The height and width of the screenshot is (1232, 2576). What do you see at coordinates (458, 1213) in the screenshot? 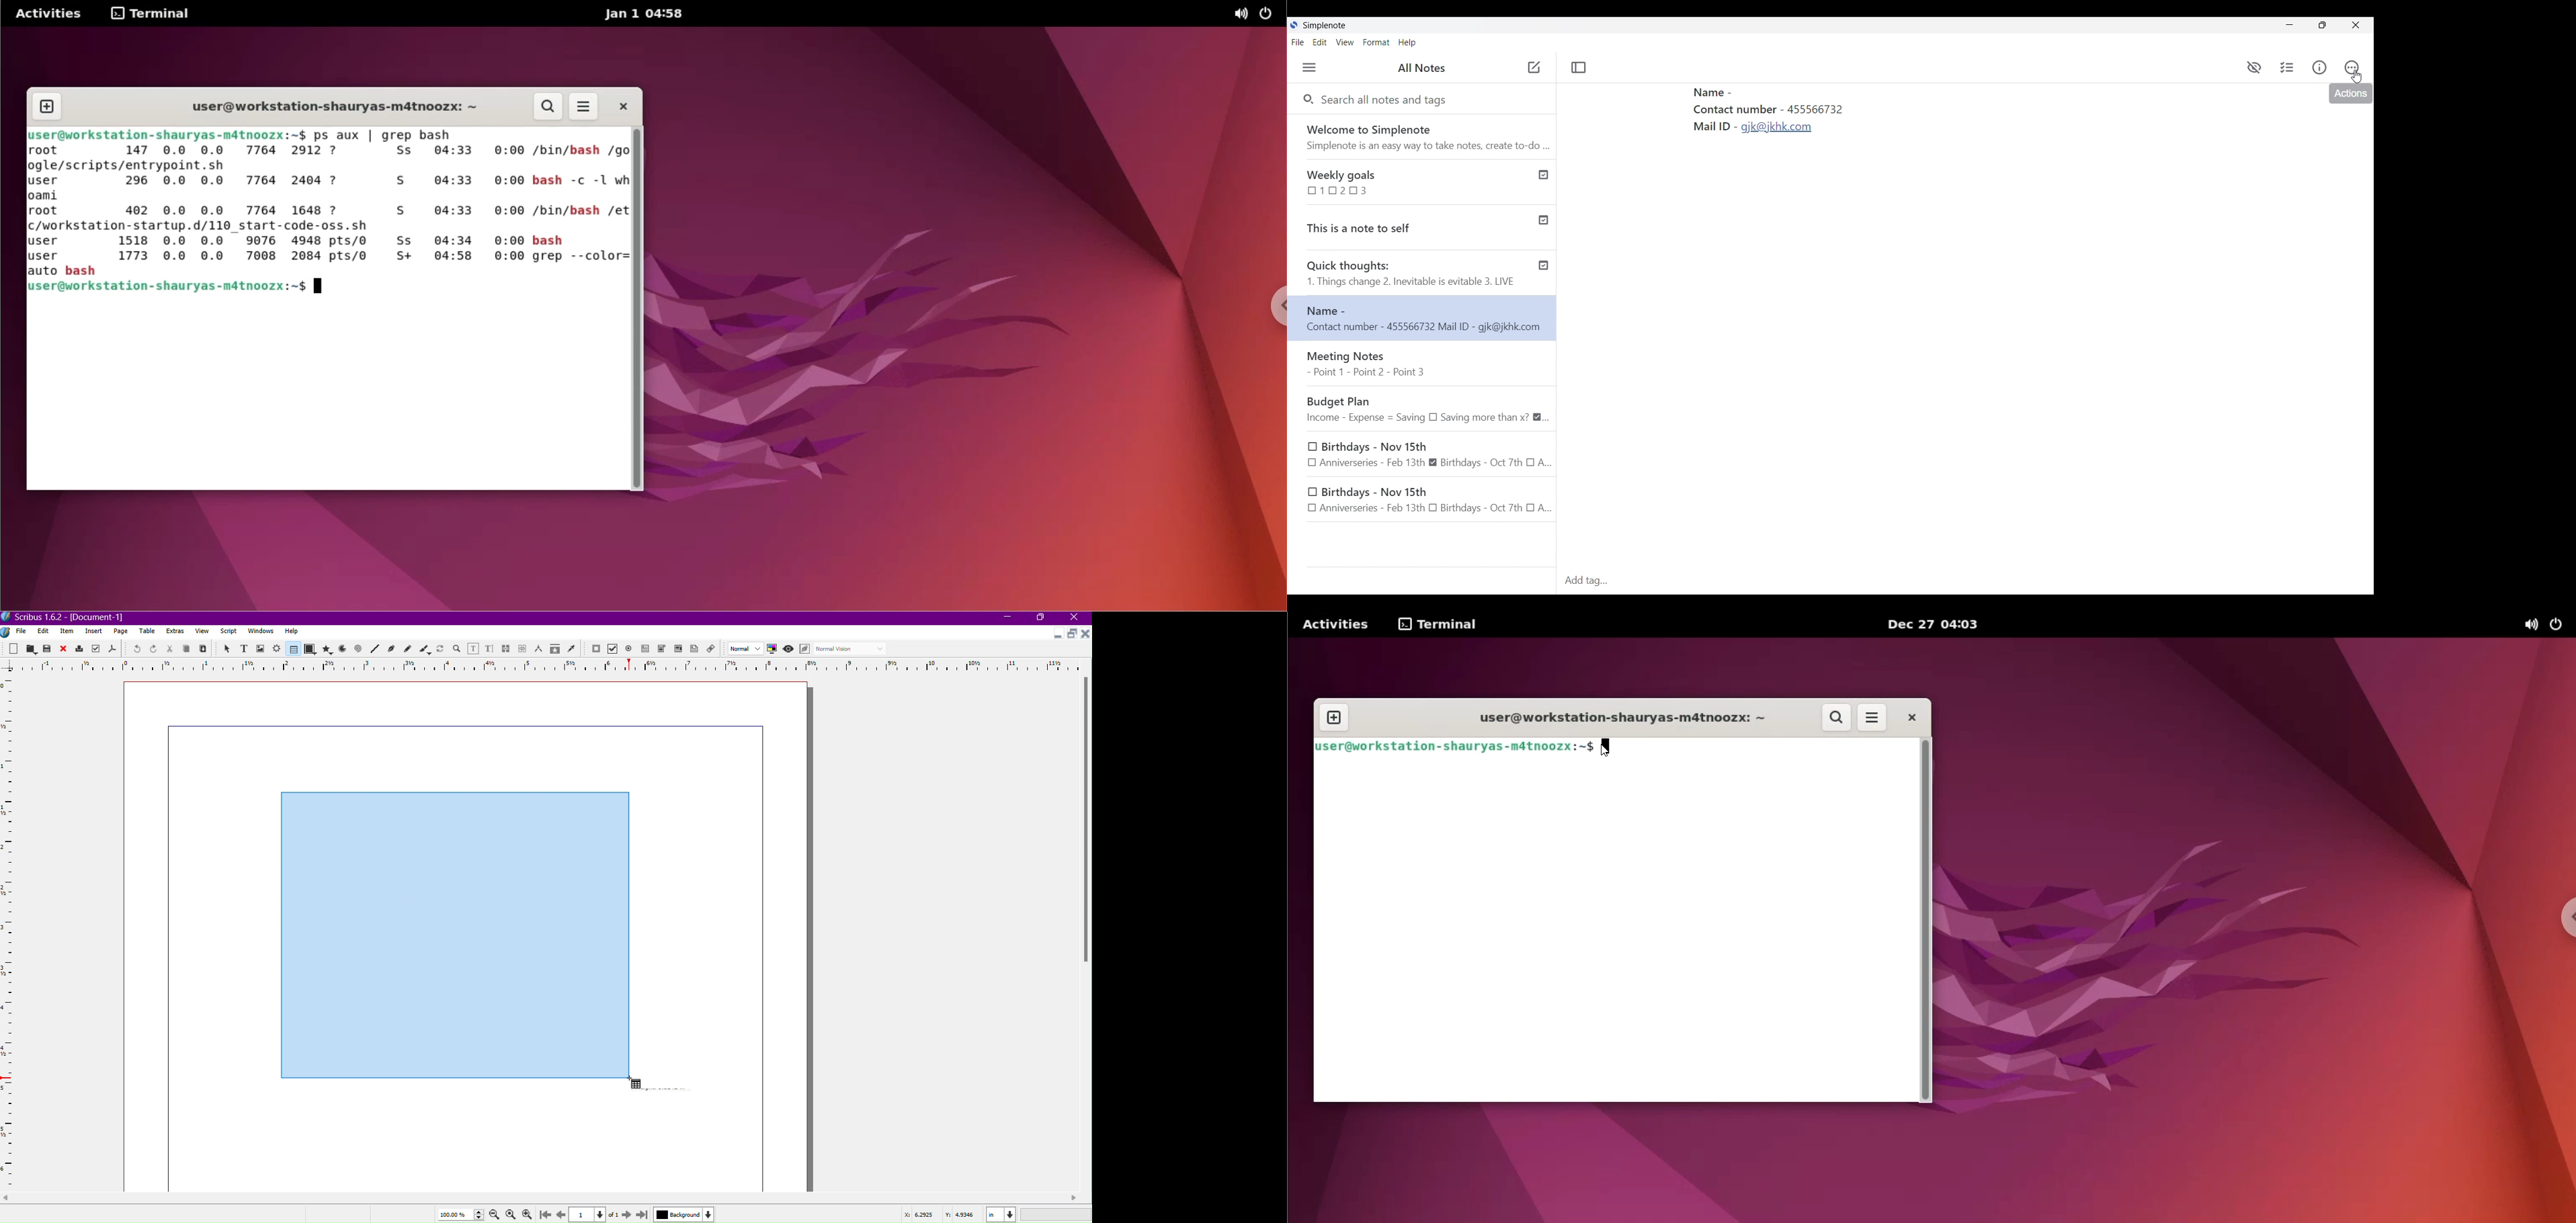
I see `Zoom Value` at bounding box center [458, 1213].